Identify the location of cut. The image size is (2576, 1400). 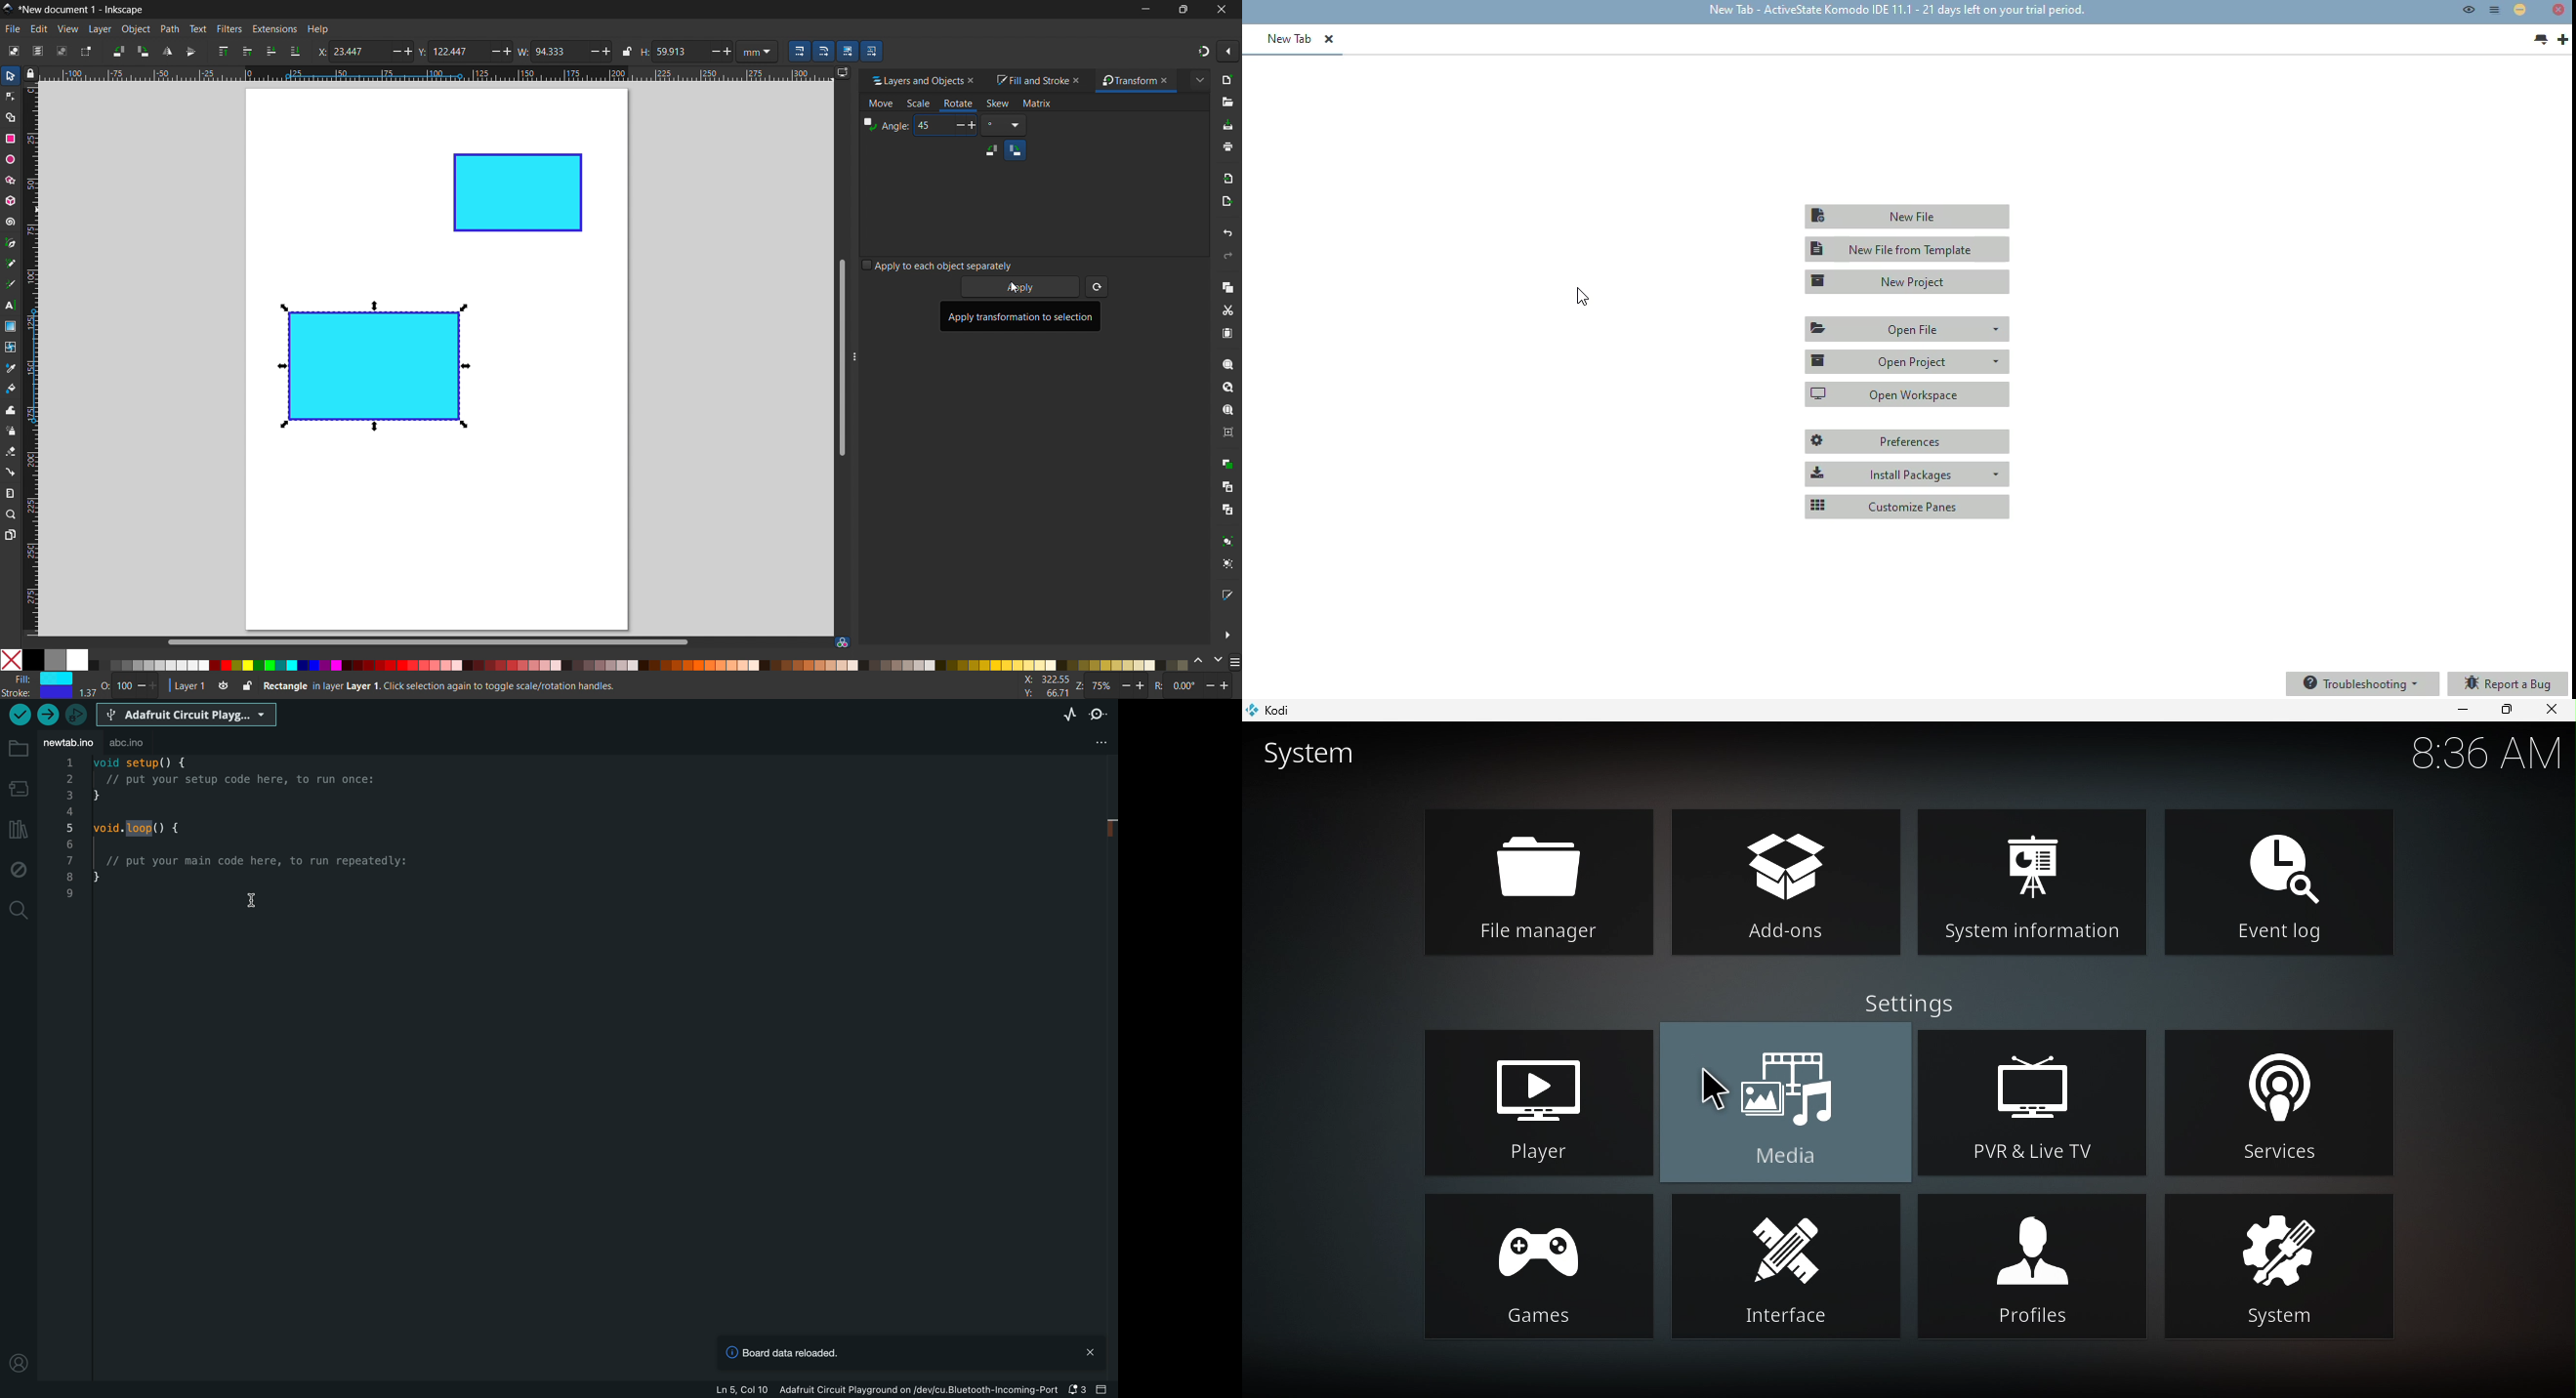
(1228, 311).